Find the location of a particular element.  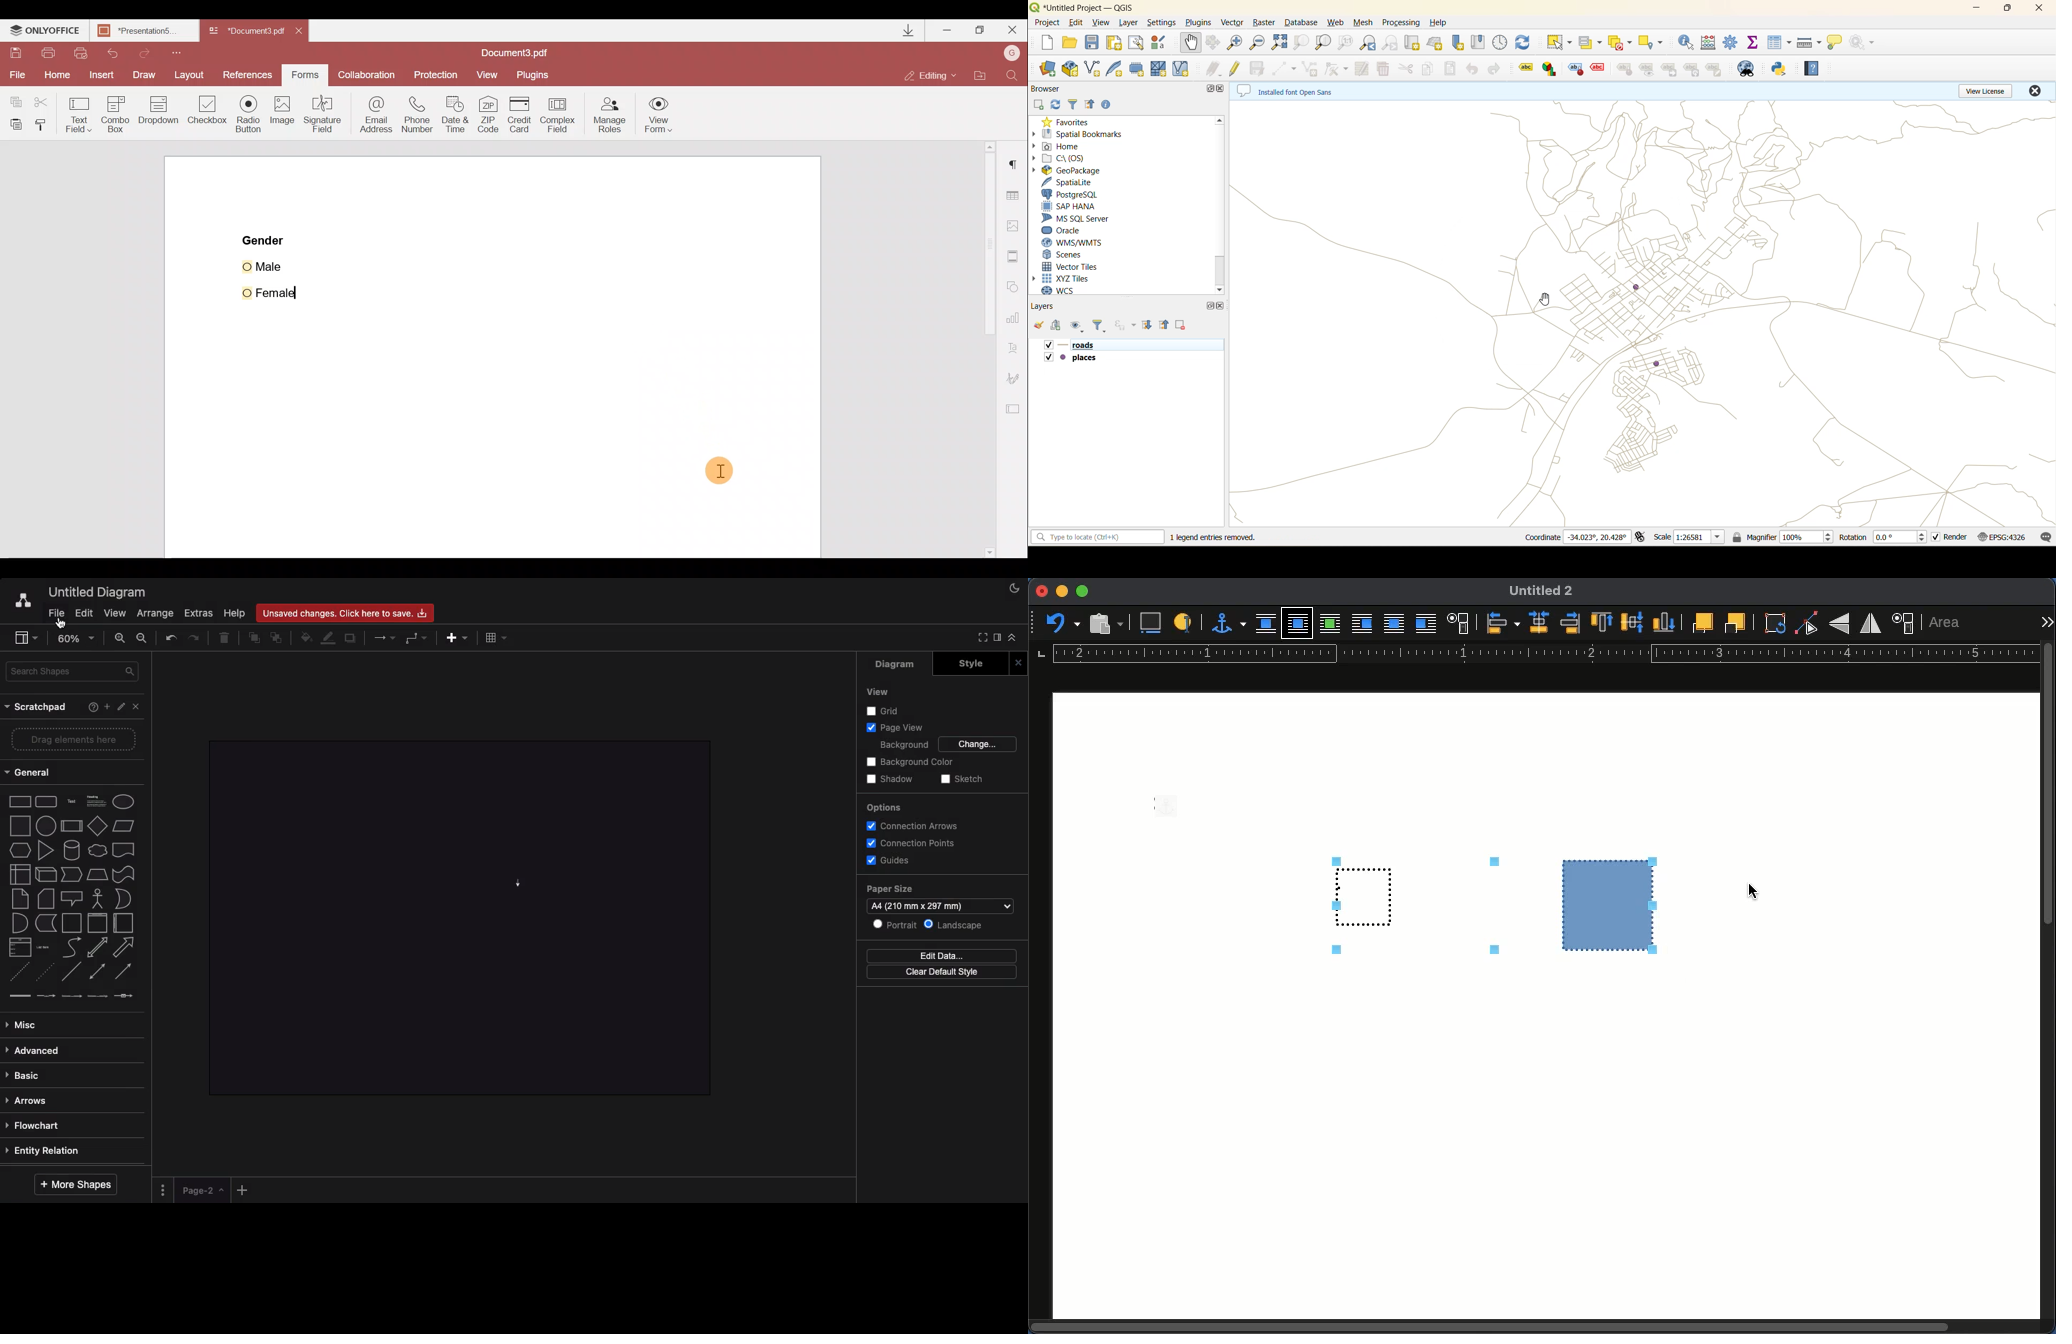

Add is located at coordinates (107, 705).